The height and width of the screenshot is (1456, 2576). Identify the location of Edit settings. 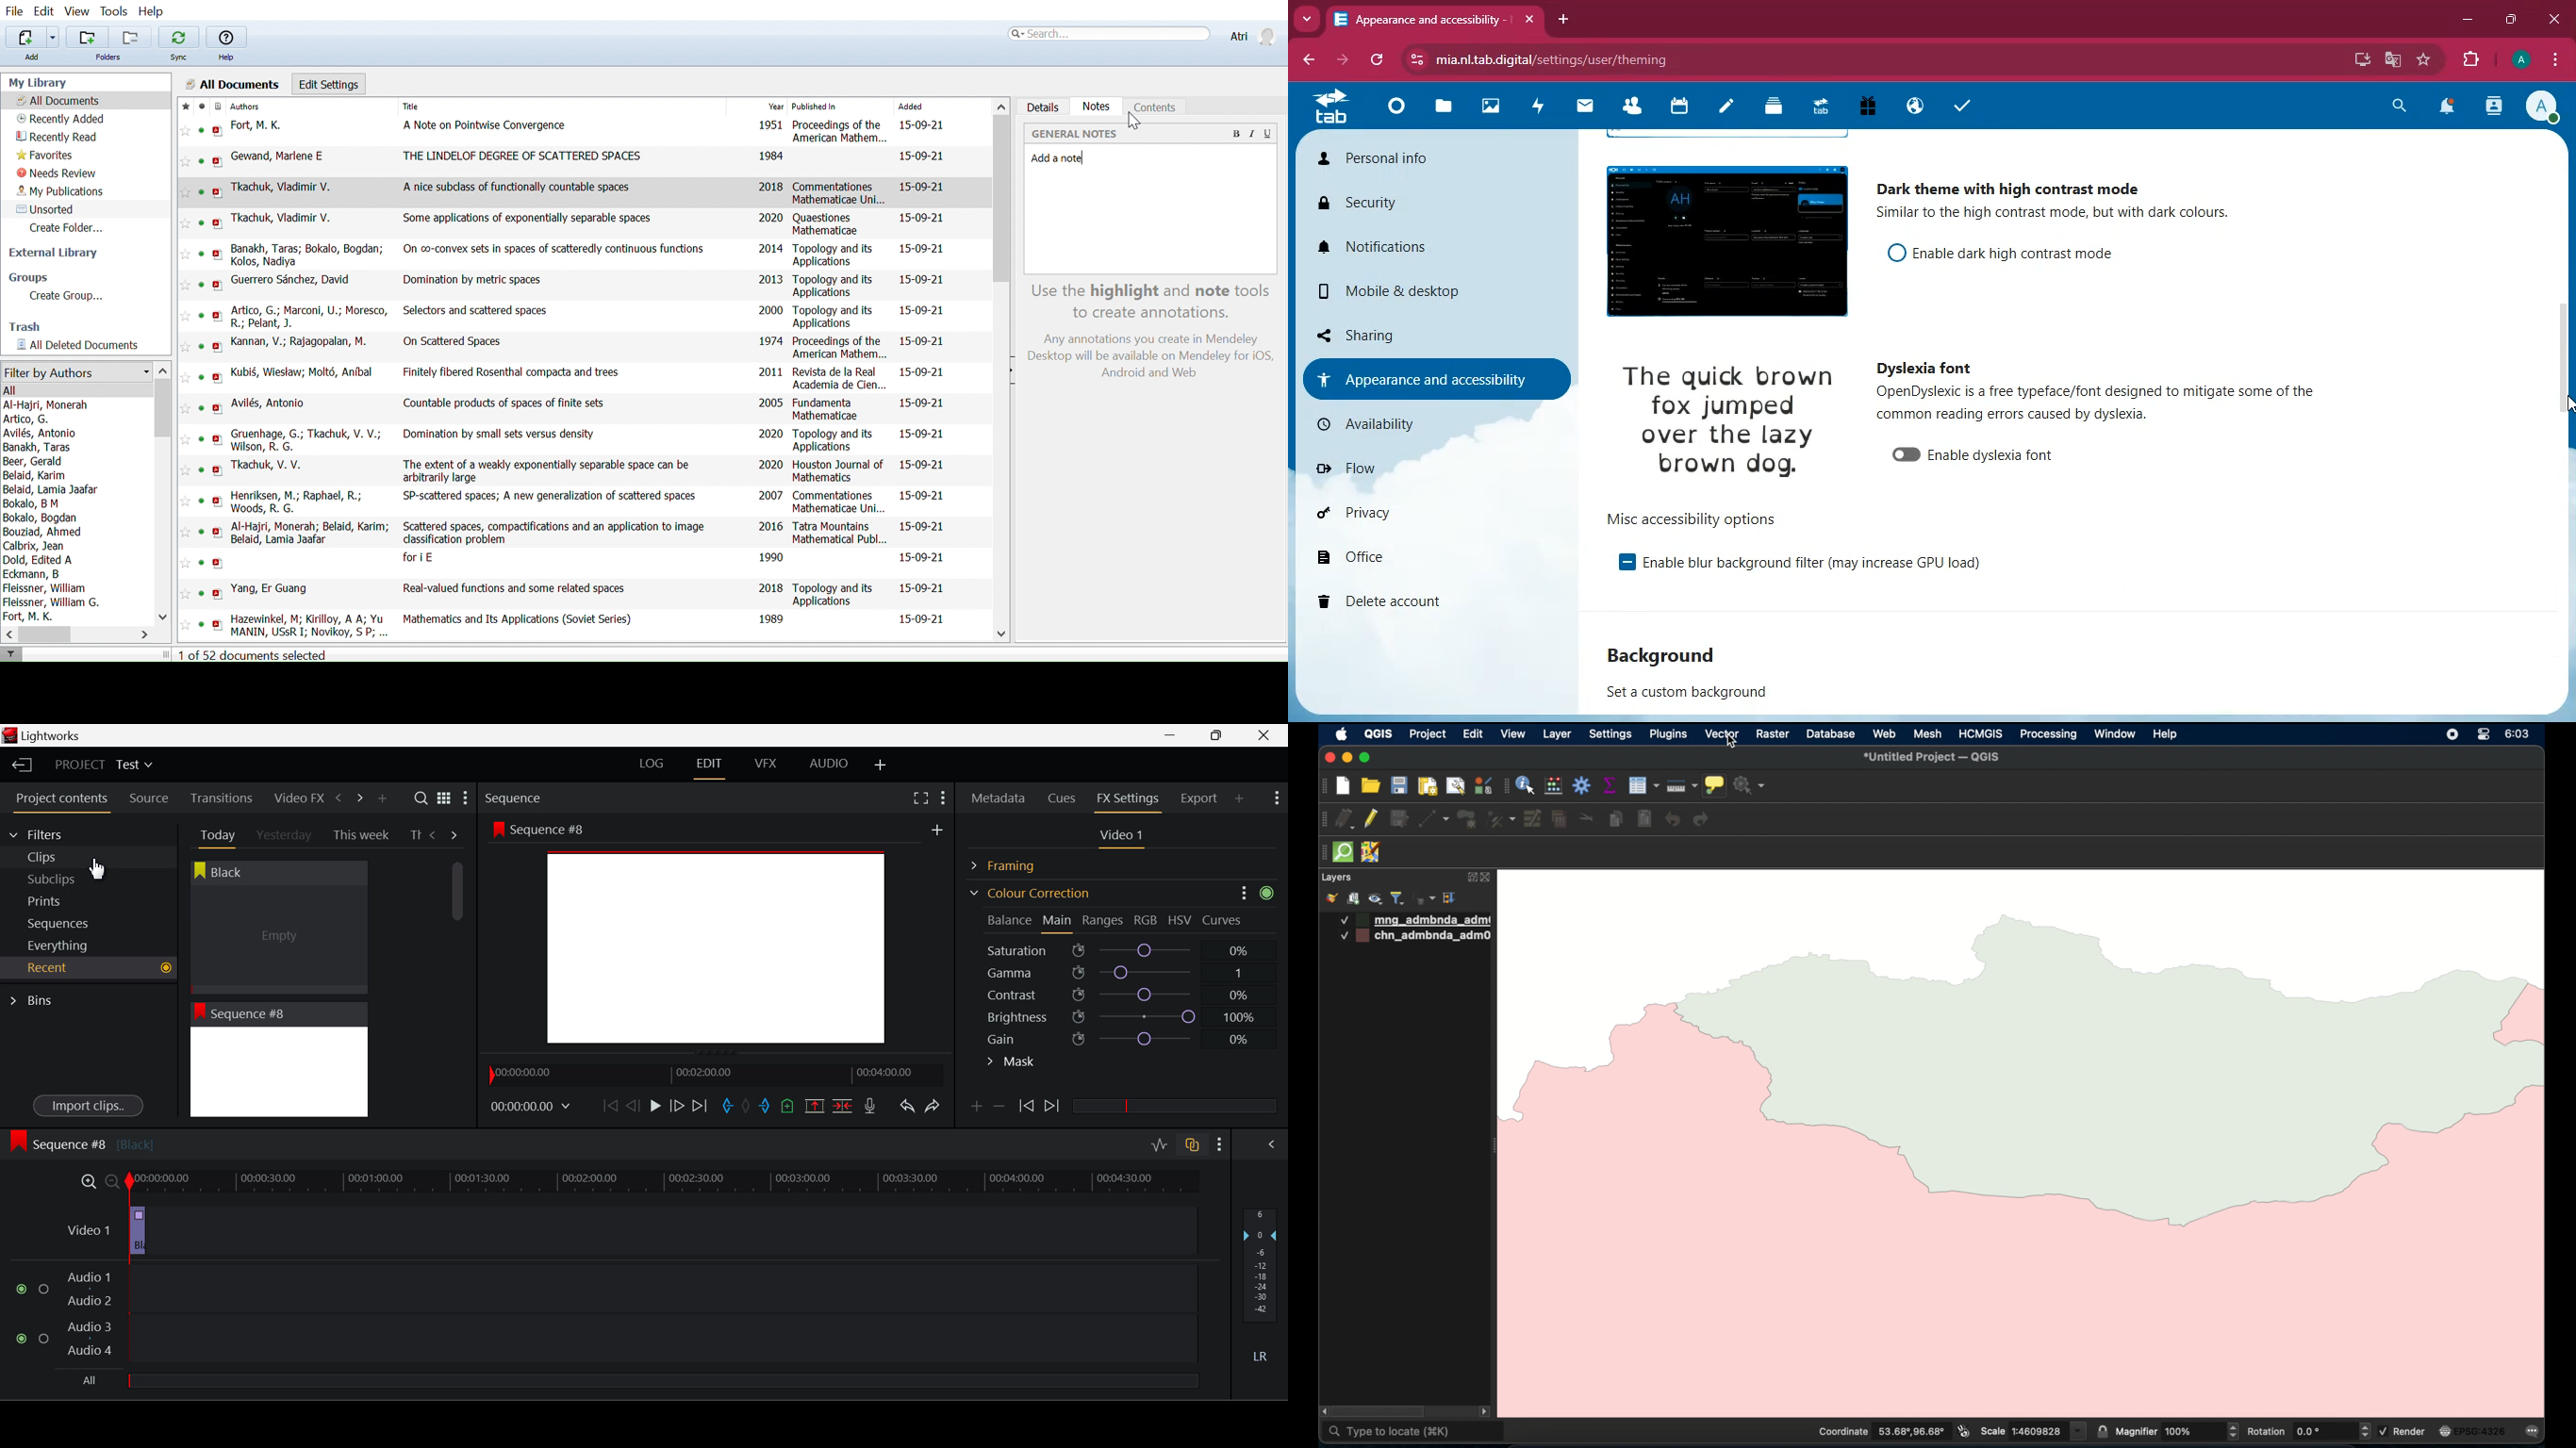
(329, 83).